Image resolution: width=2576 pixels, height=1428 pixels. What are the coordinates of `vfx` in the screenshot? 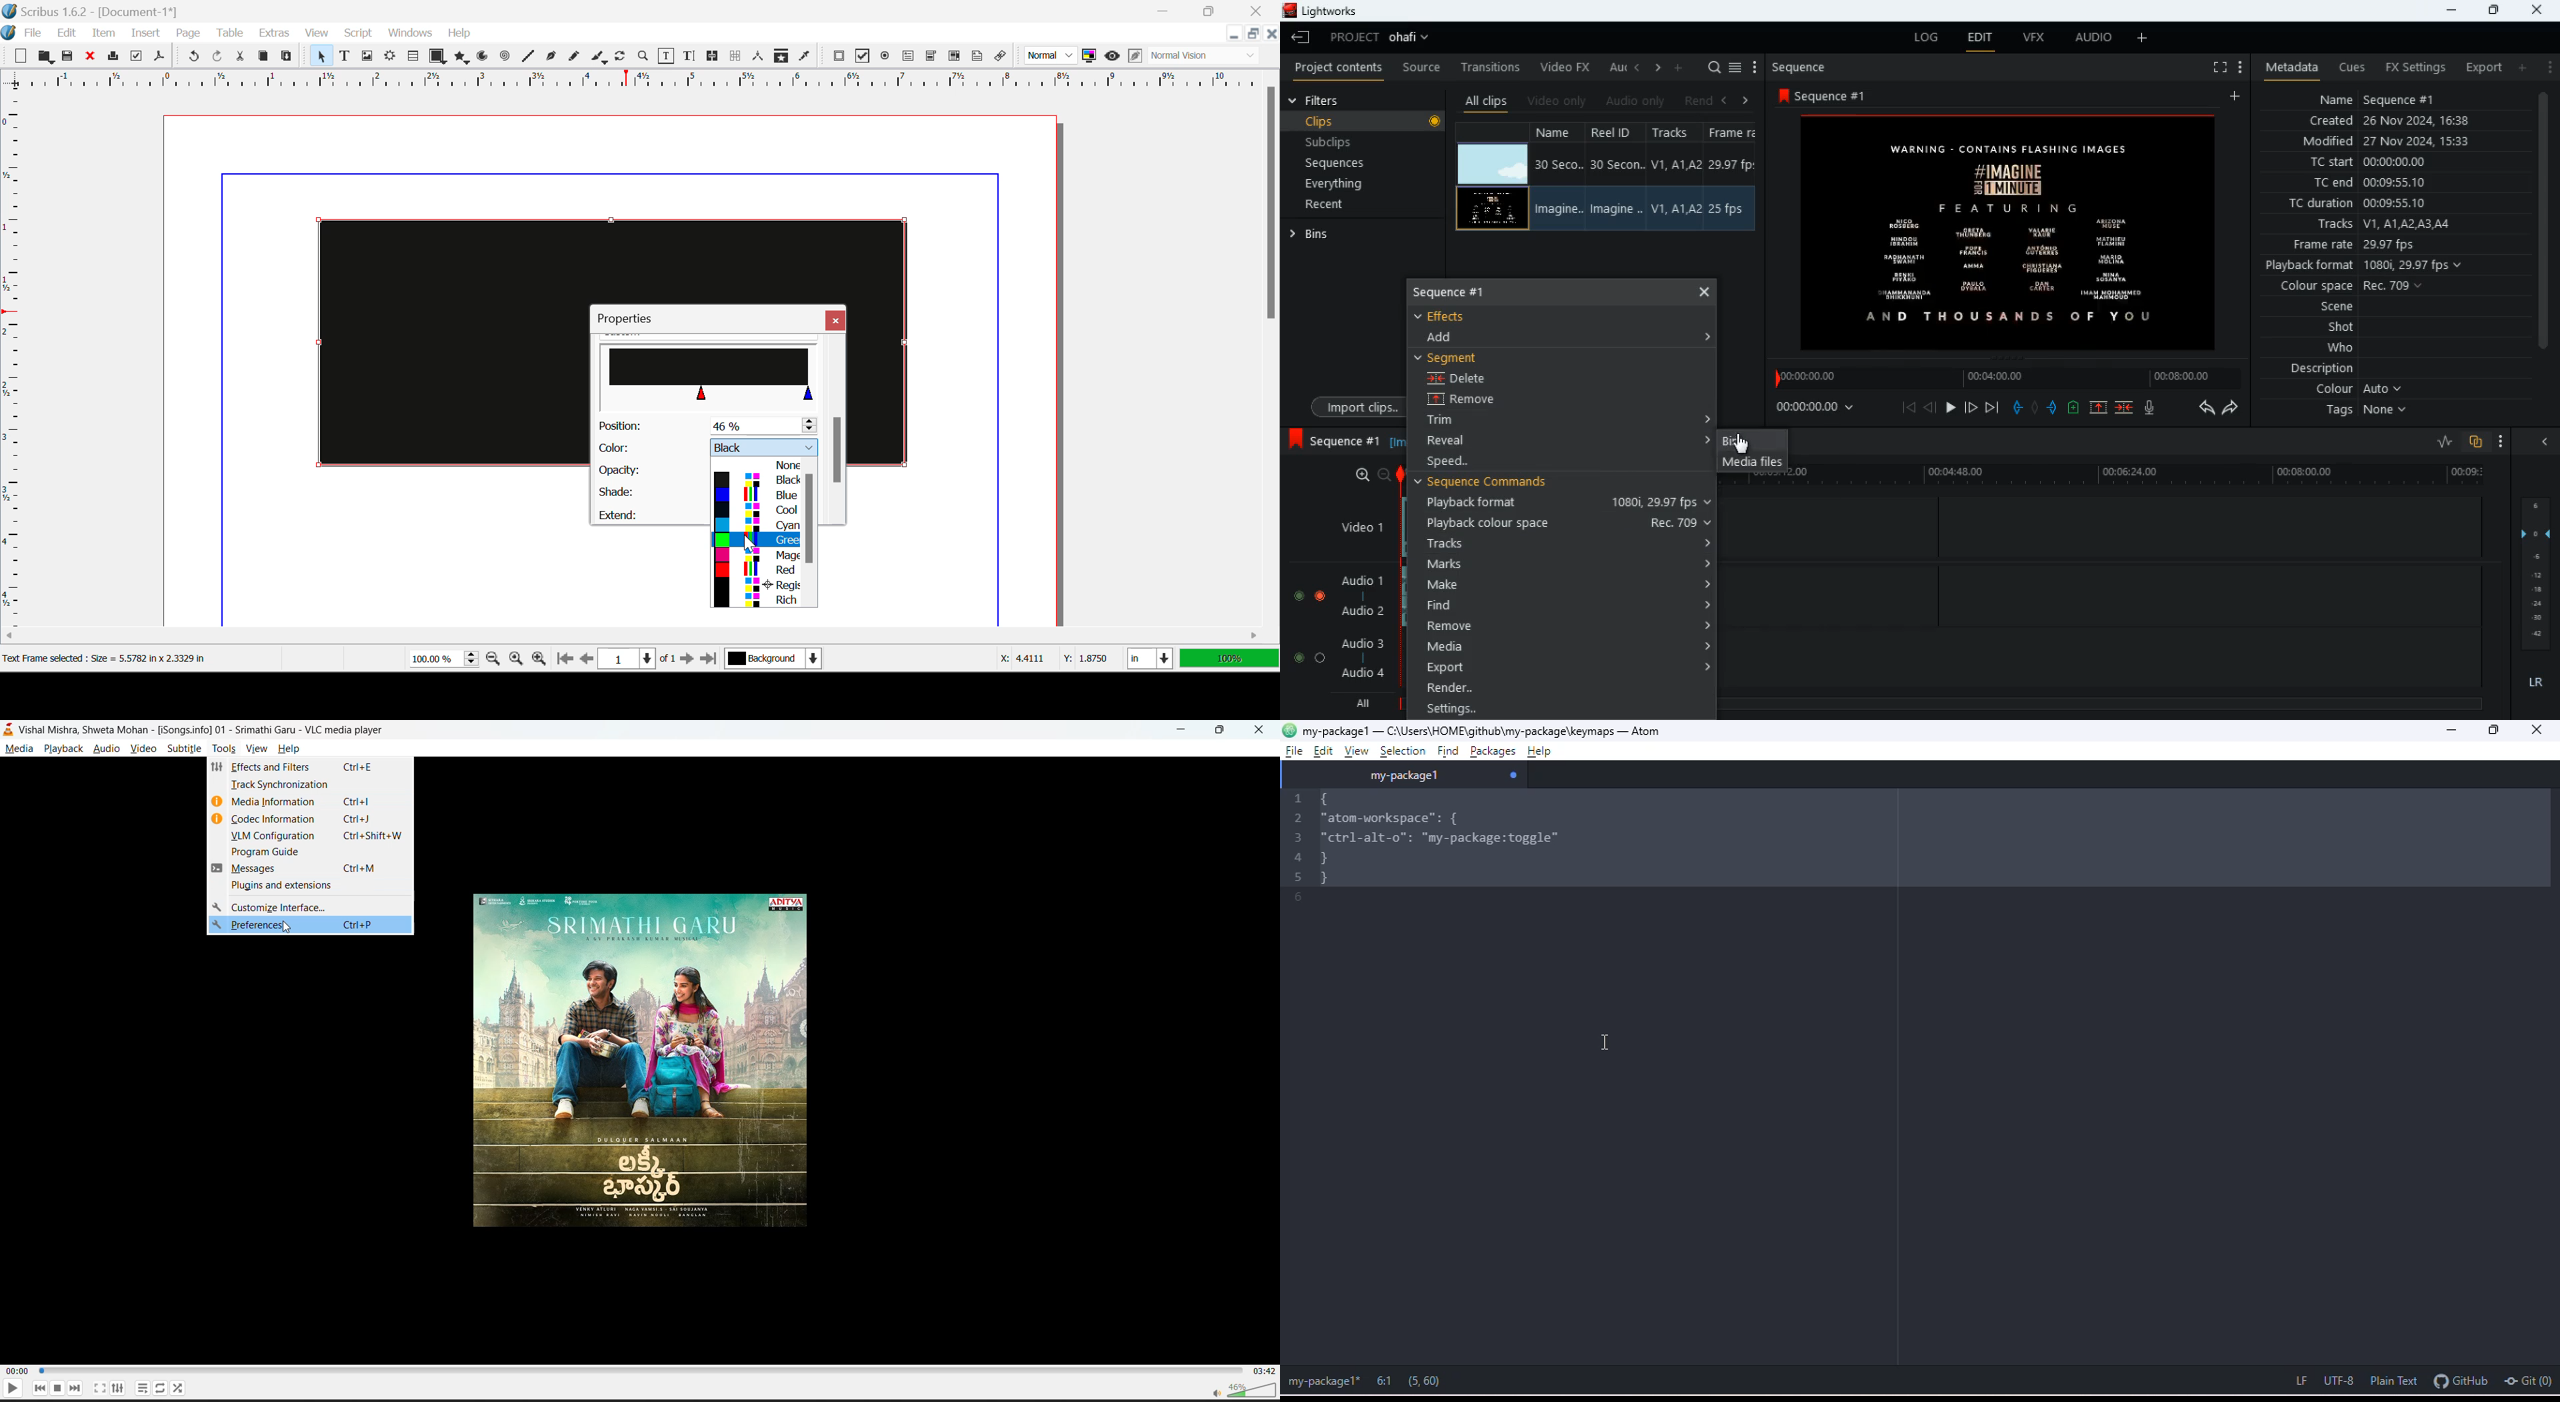 It's located at (2040, 41).